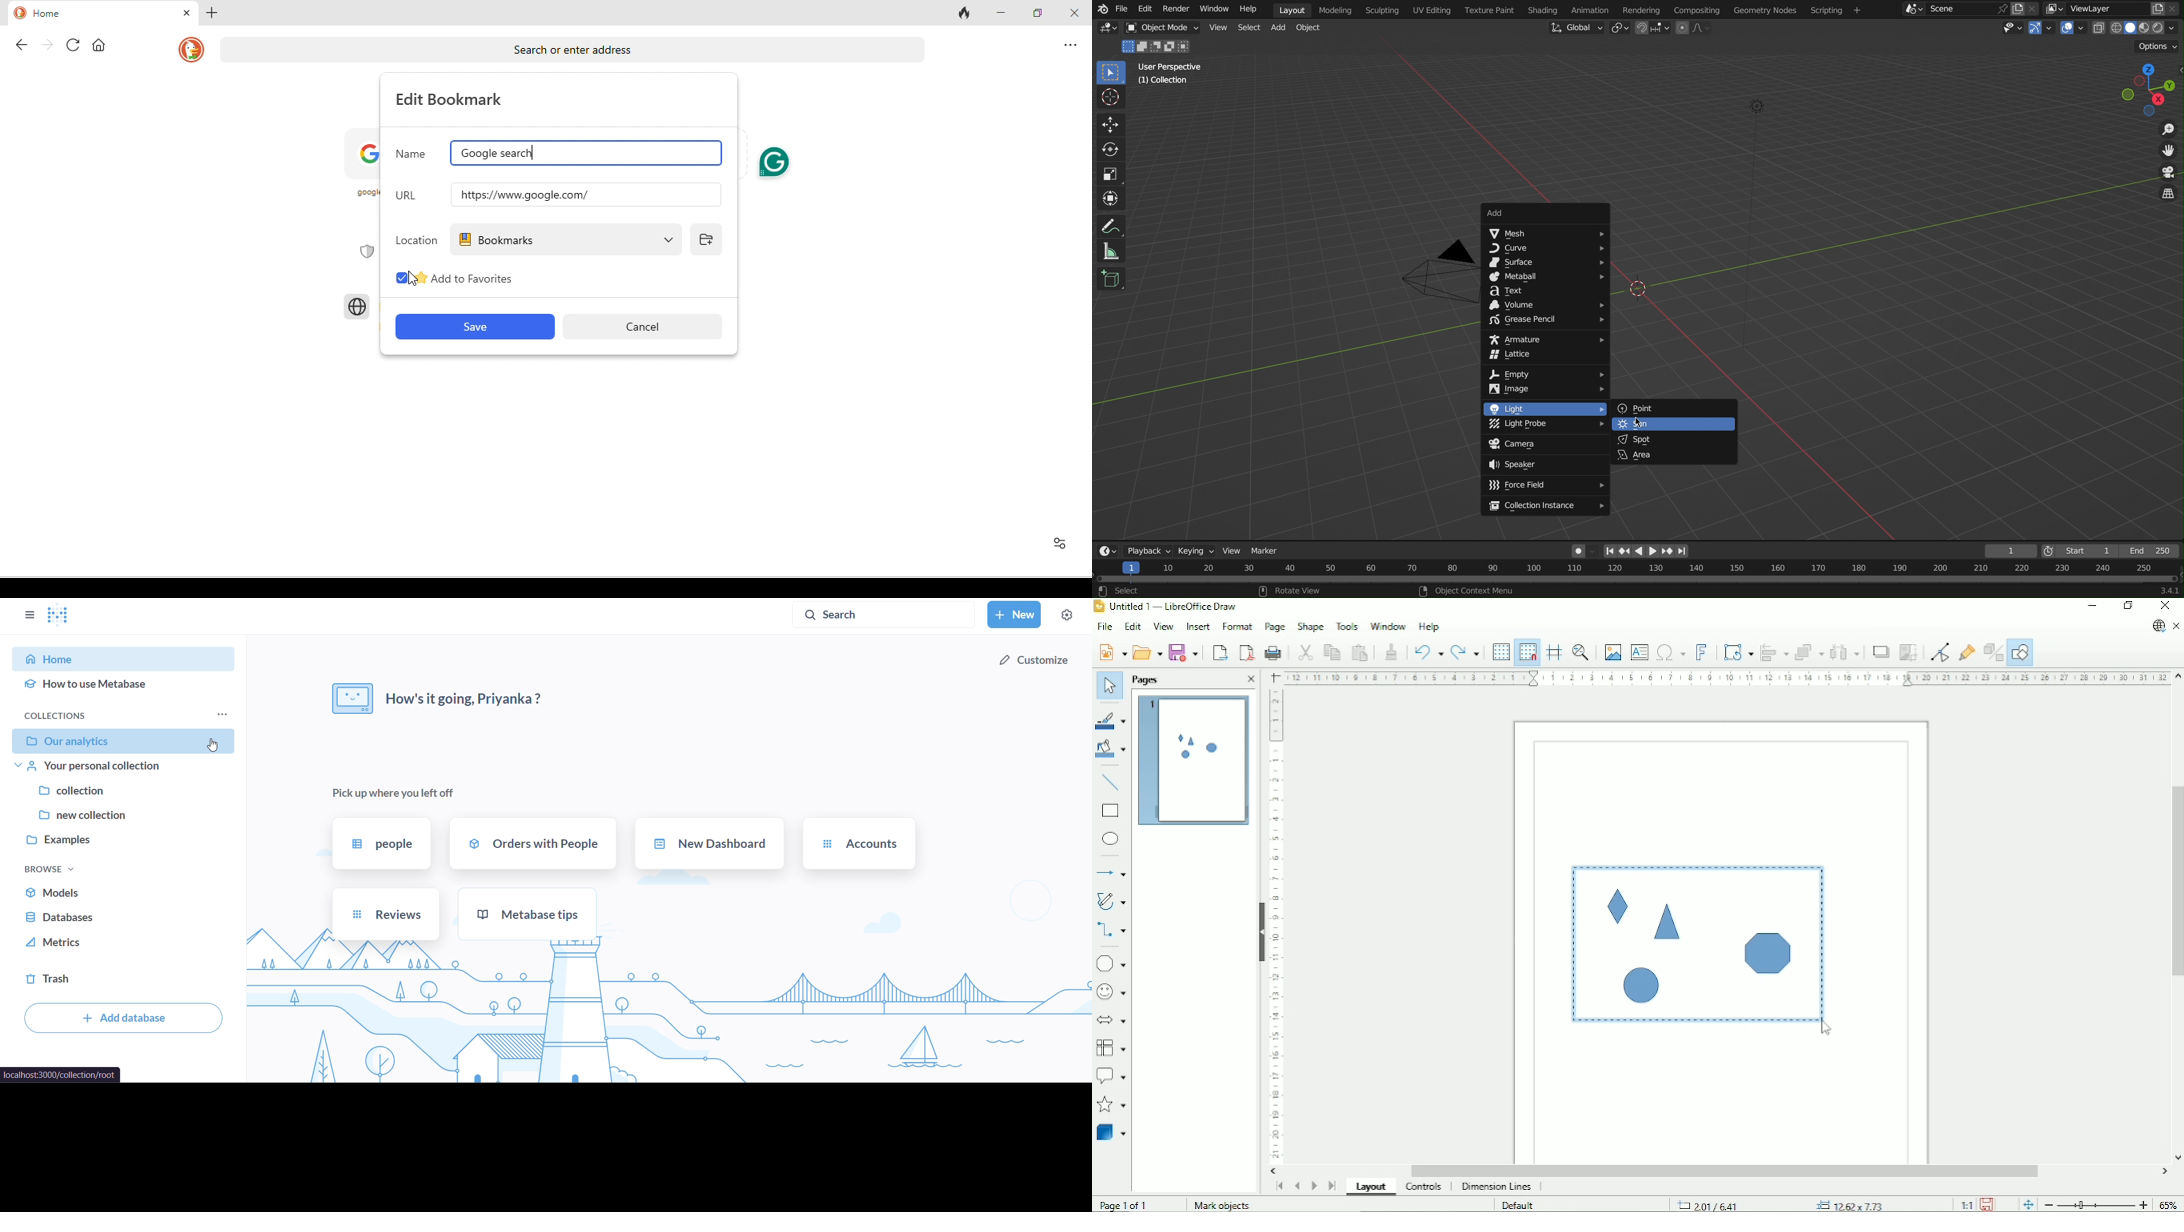 The width and height of the screenshot is (2184, 1232). What do you see at coordinates (1360, 652) in the screenshot?
I see `Paste` at bounding box center [1360, 652].